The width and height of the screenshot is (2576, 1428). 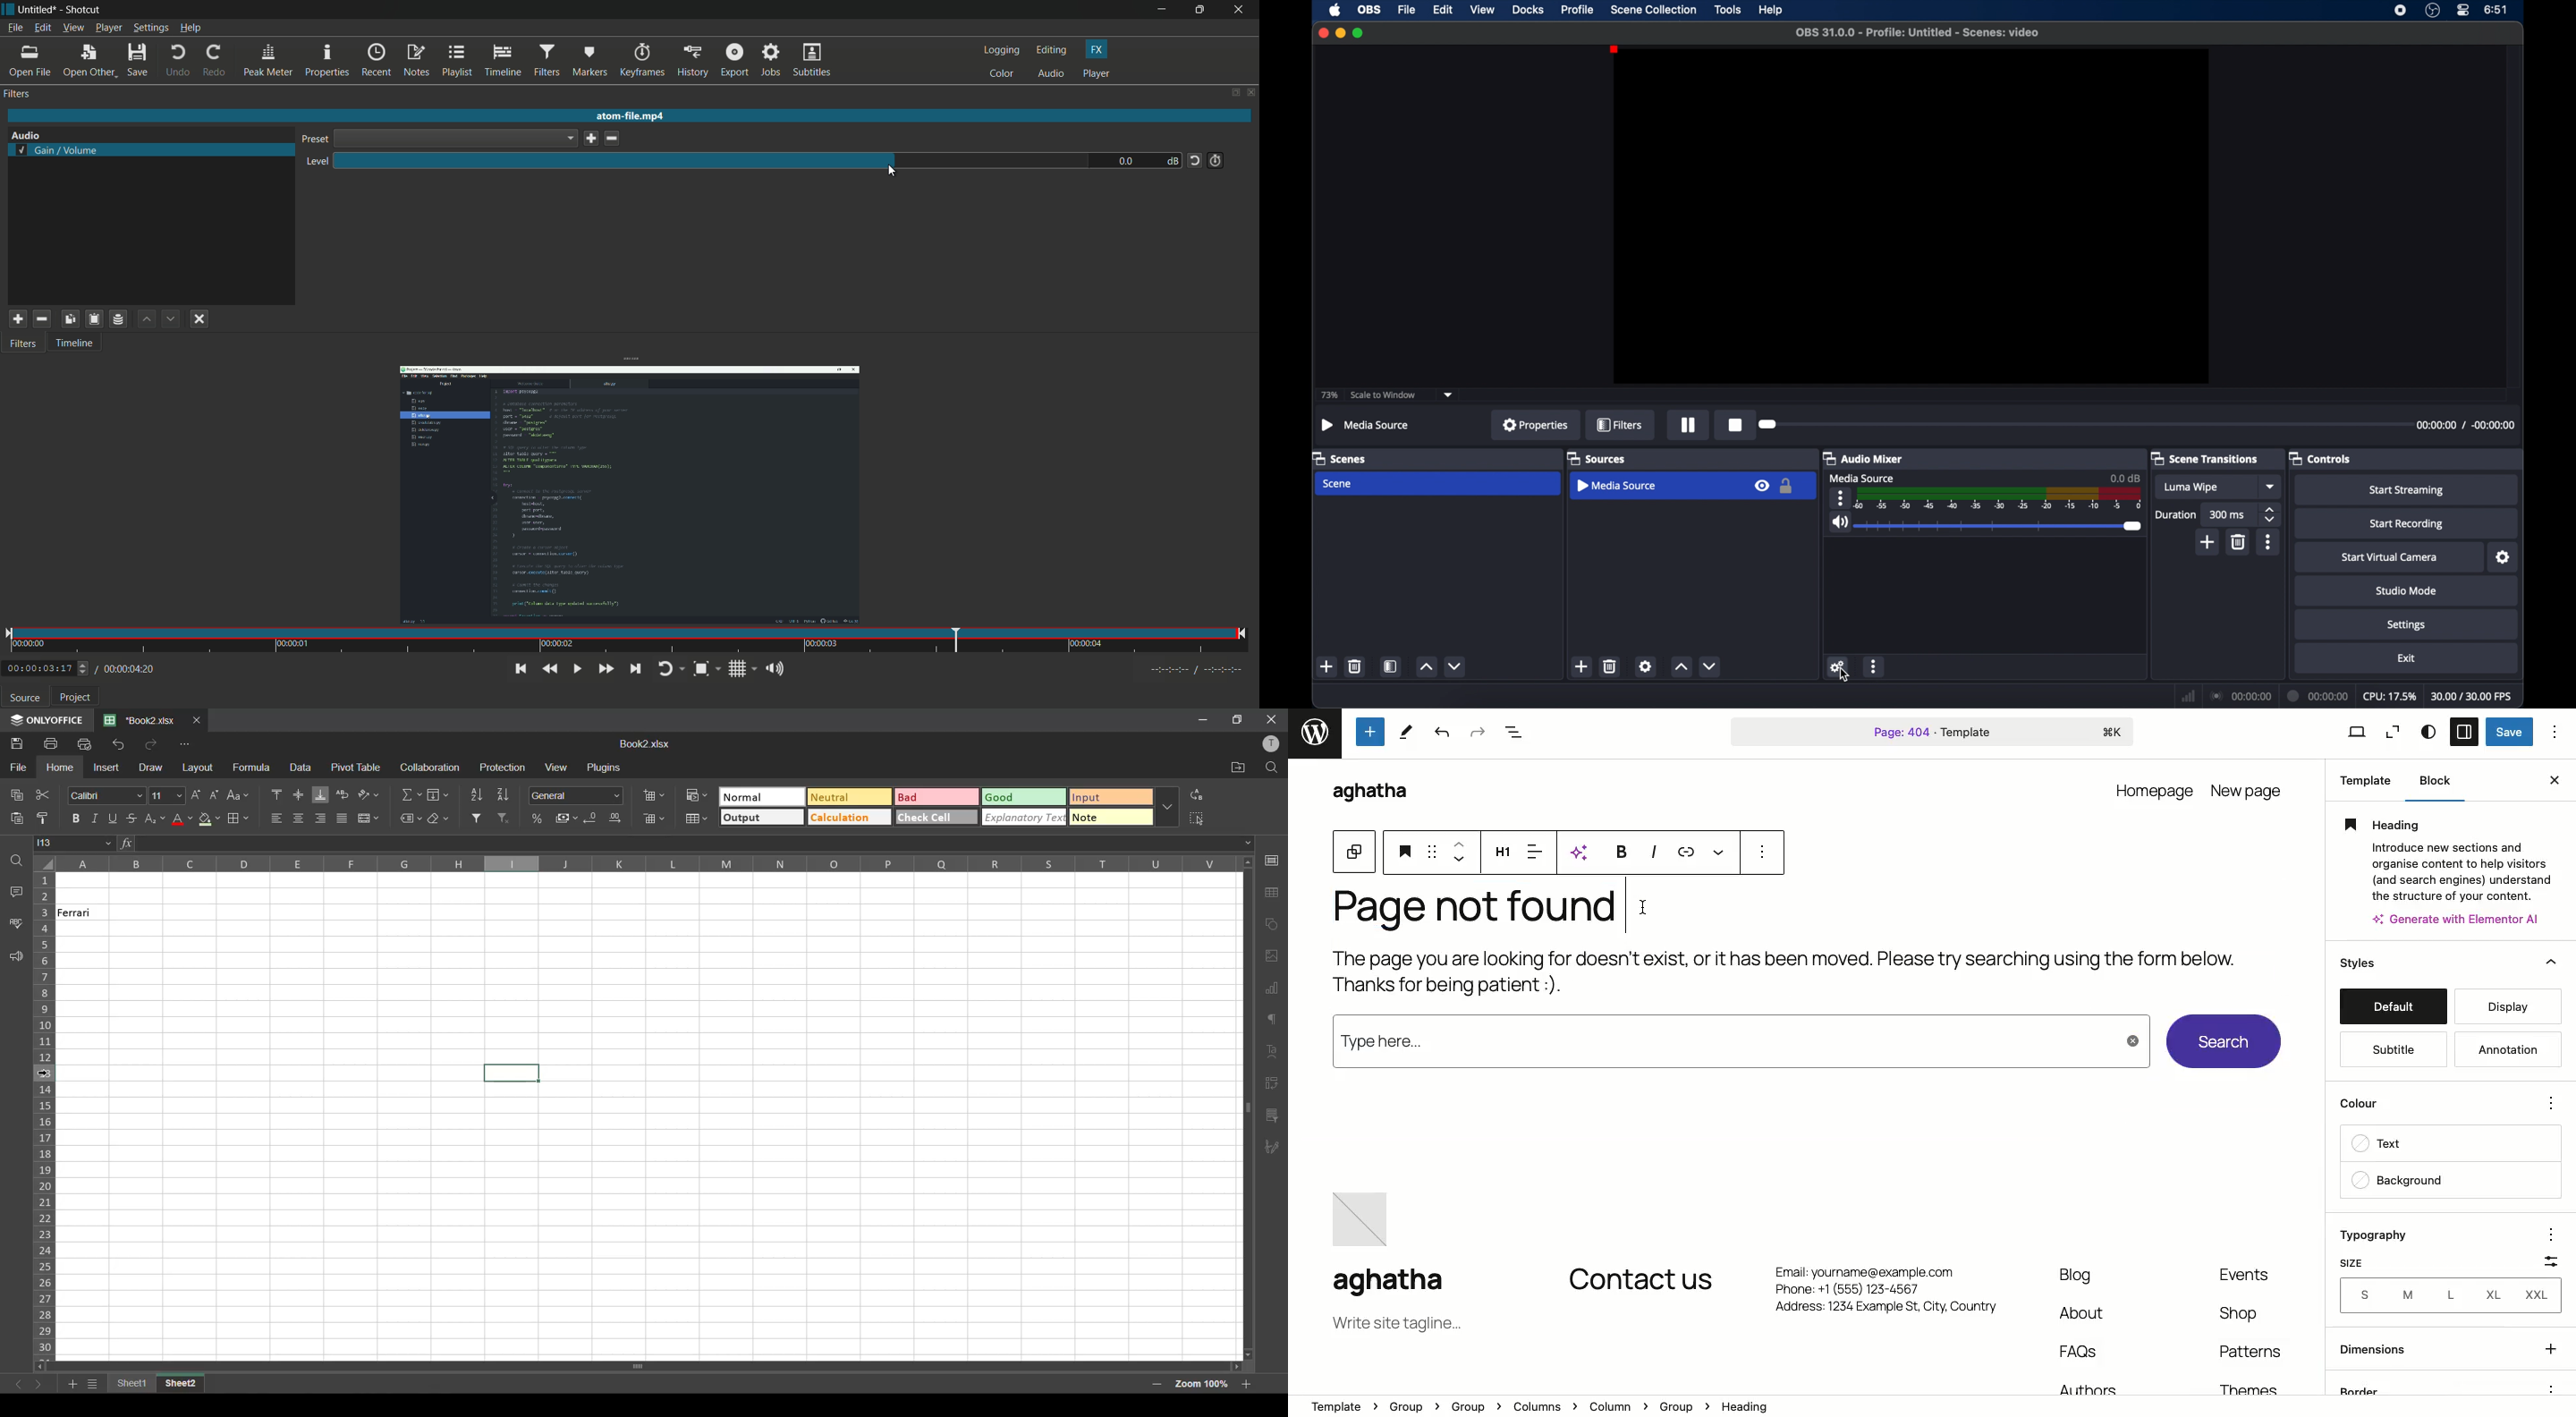 What do you see at coordinates (1769, 424) in the screenshot?
I see `slider` at bounding box center [1769, 424].